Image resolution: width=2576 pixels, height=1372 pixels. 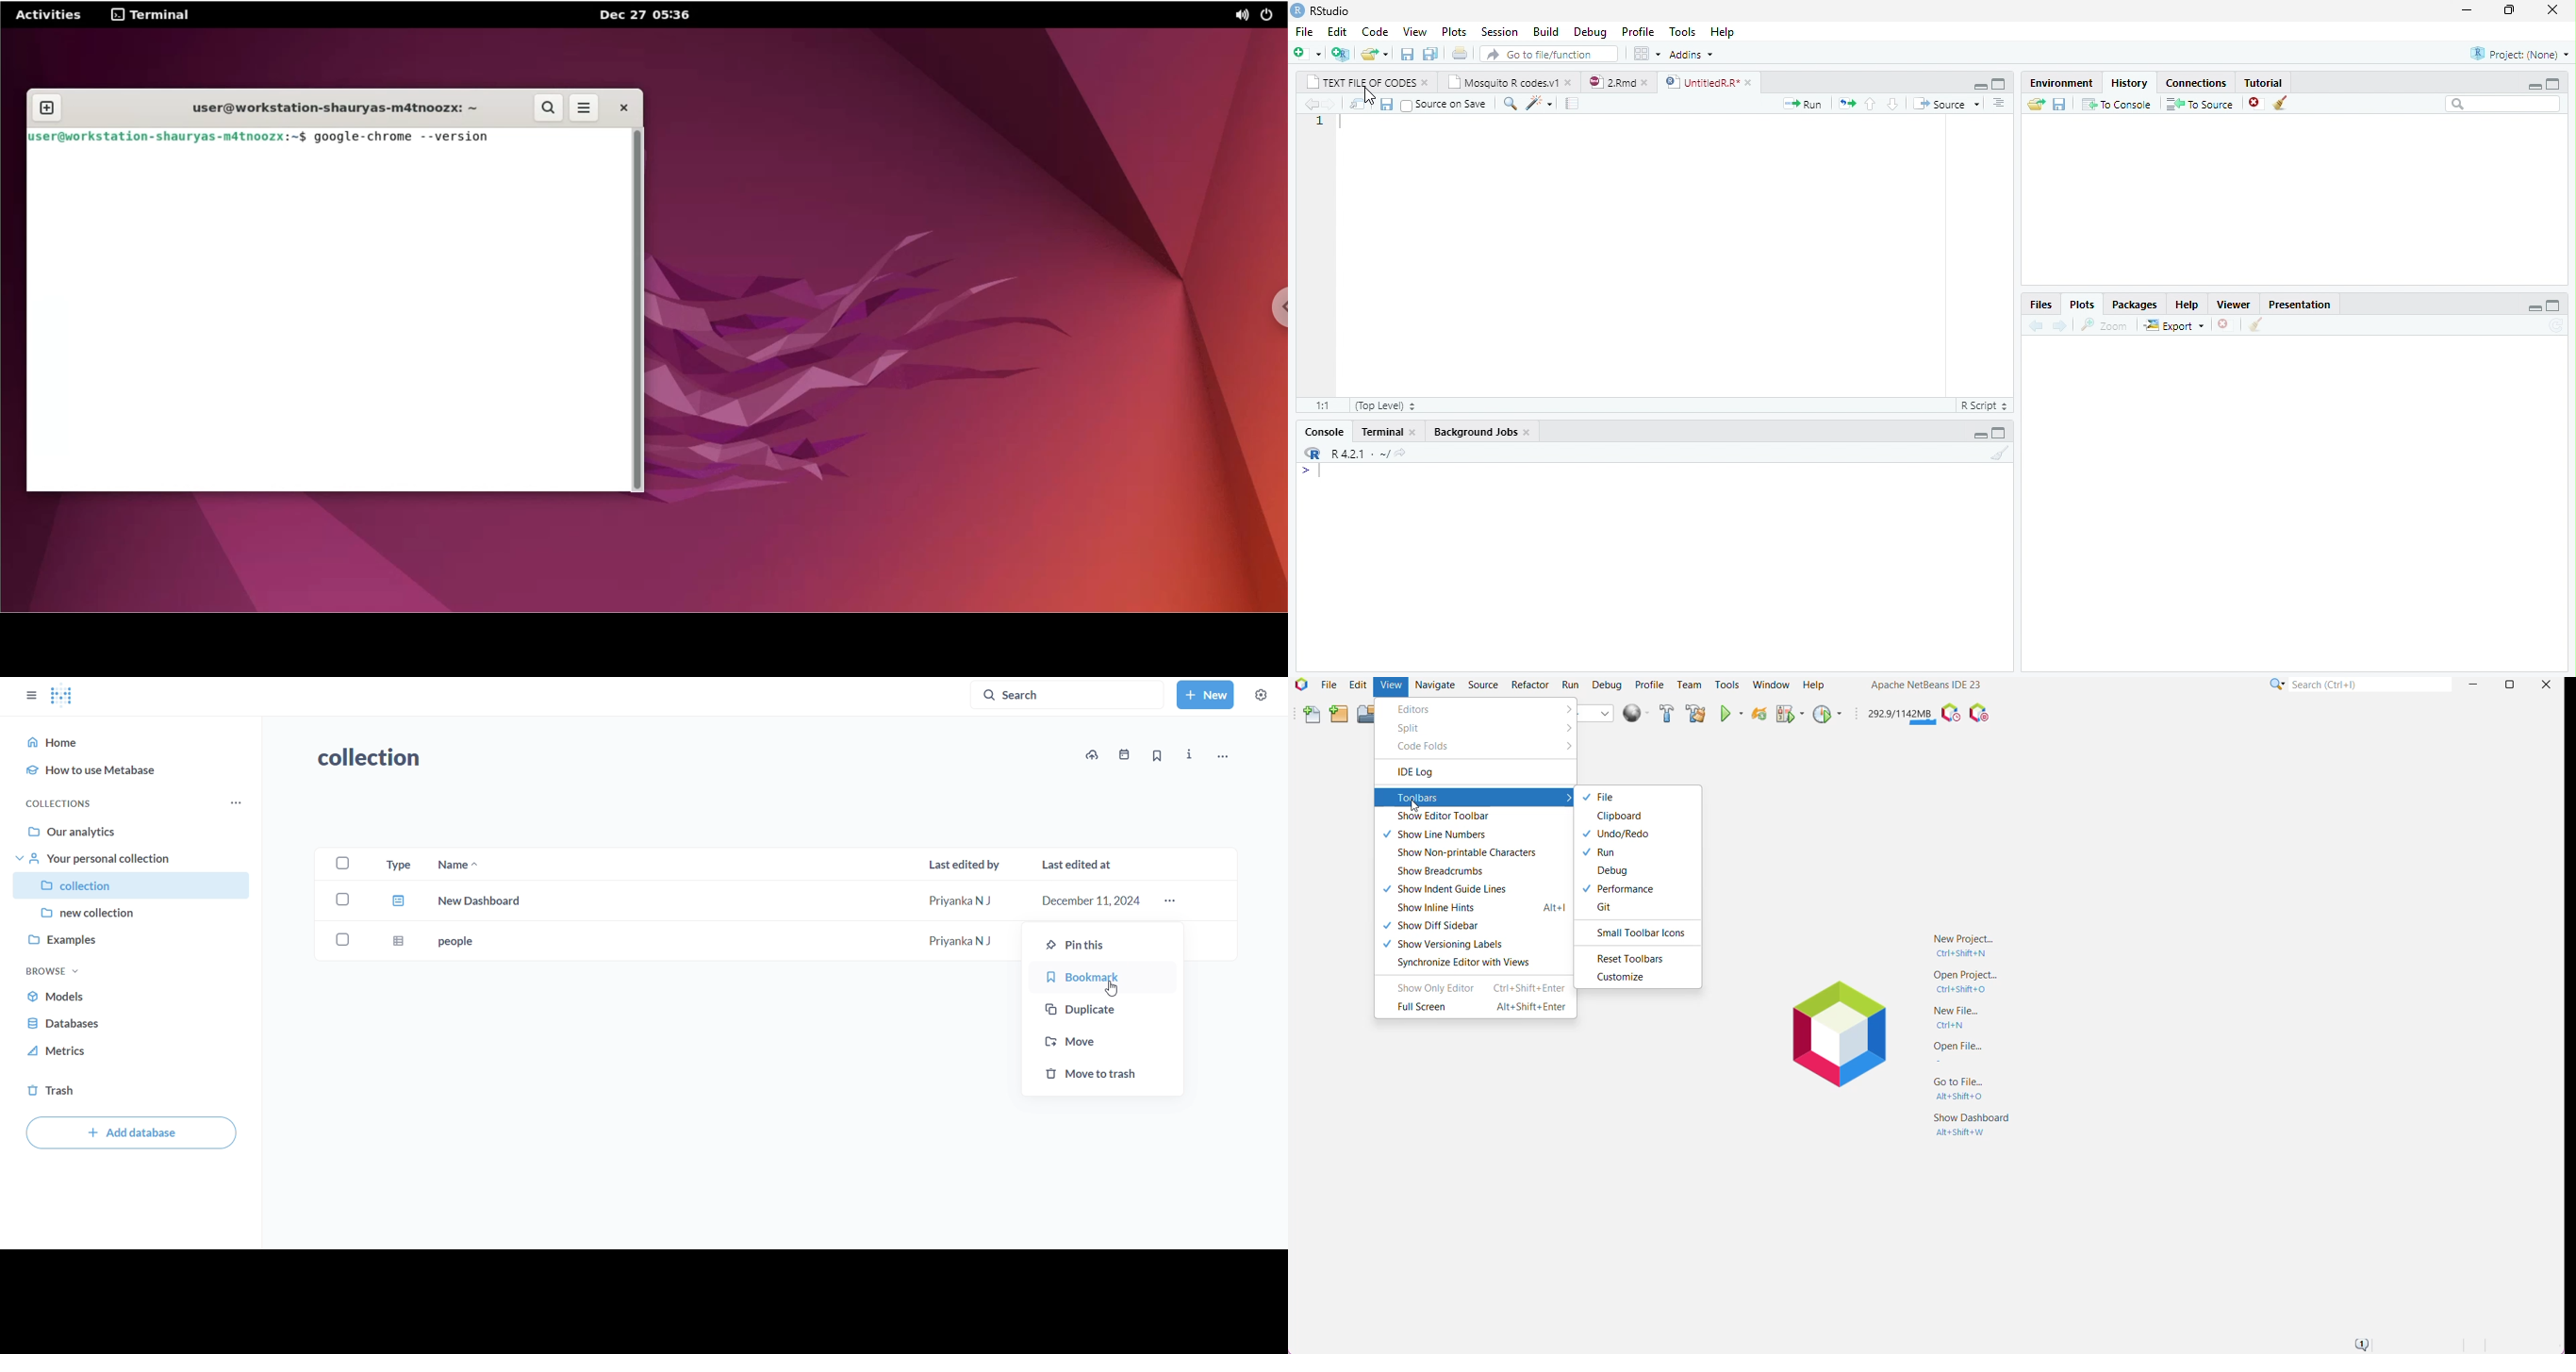 I want to click on top level, so click(x=1383, y=405).